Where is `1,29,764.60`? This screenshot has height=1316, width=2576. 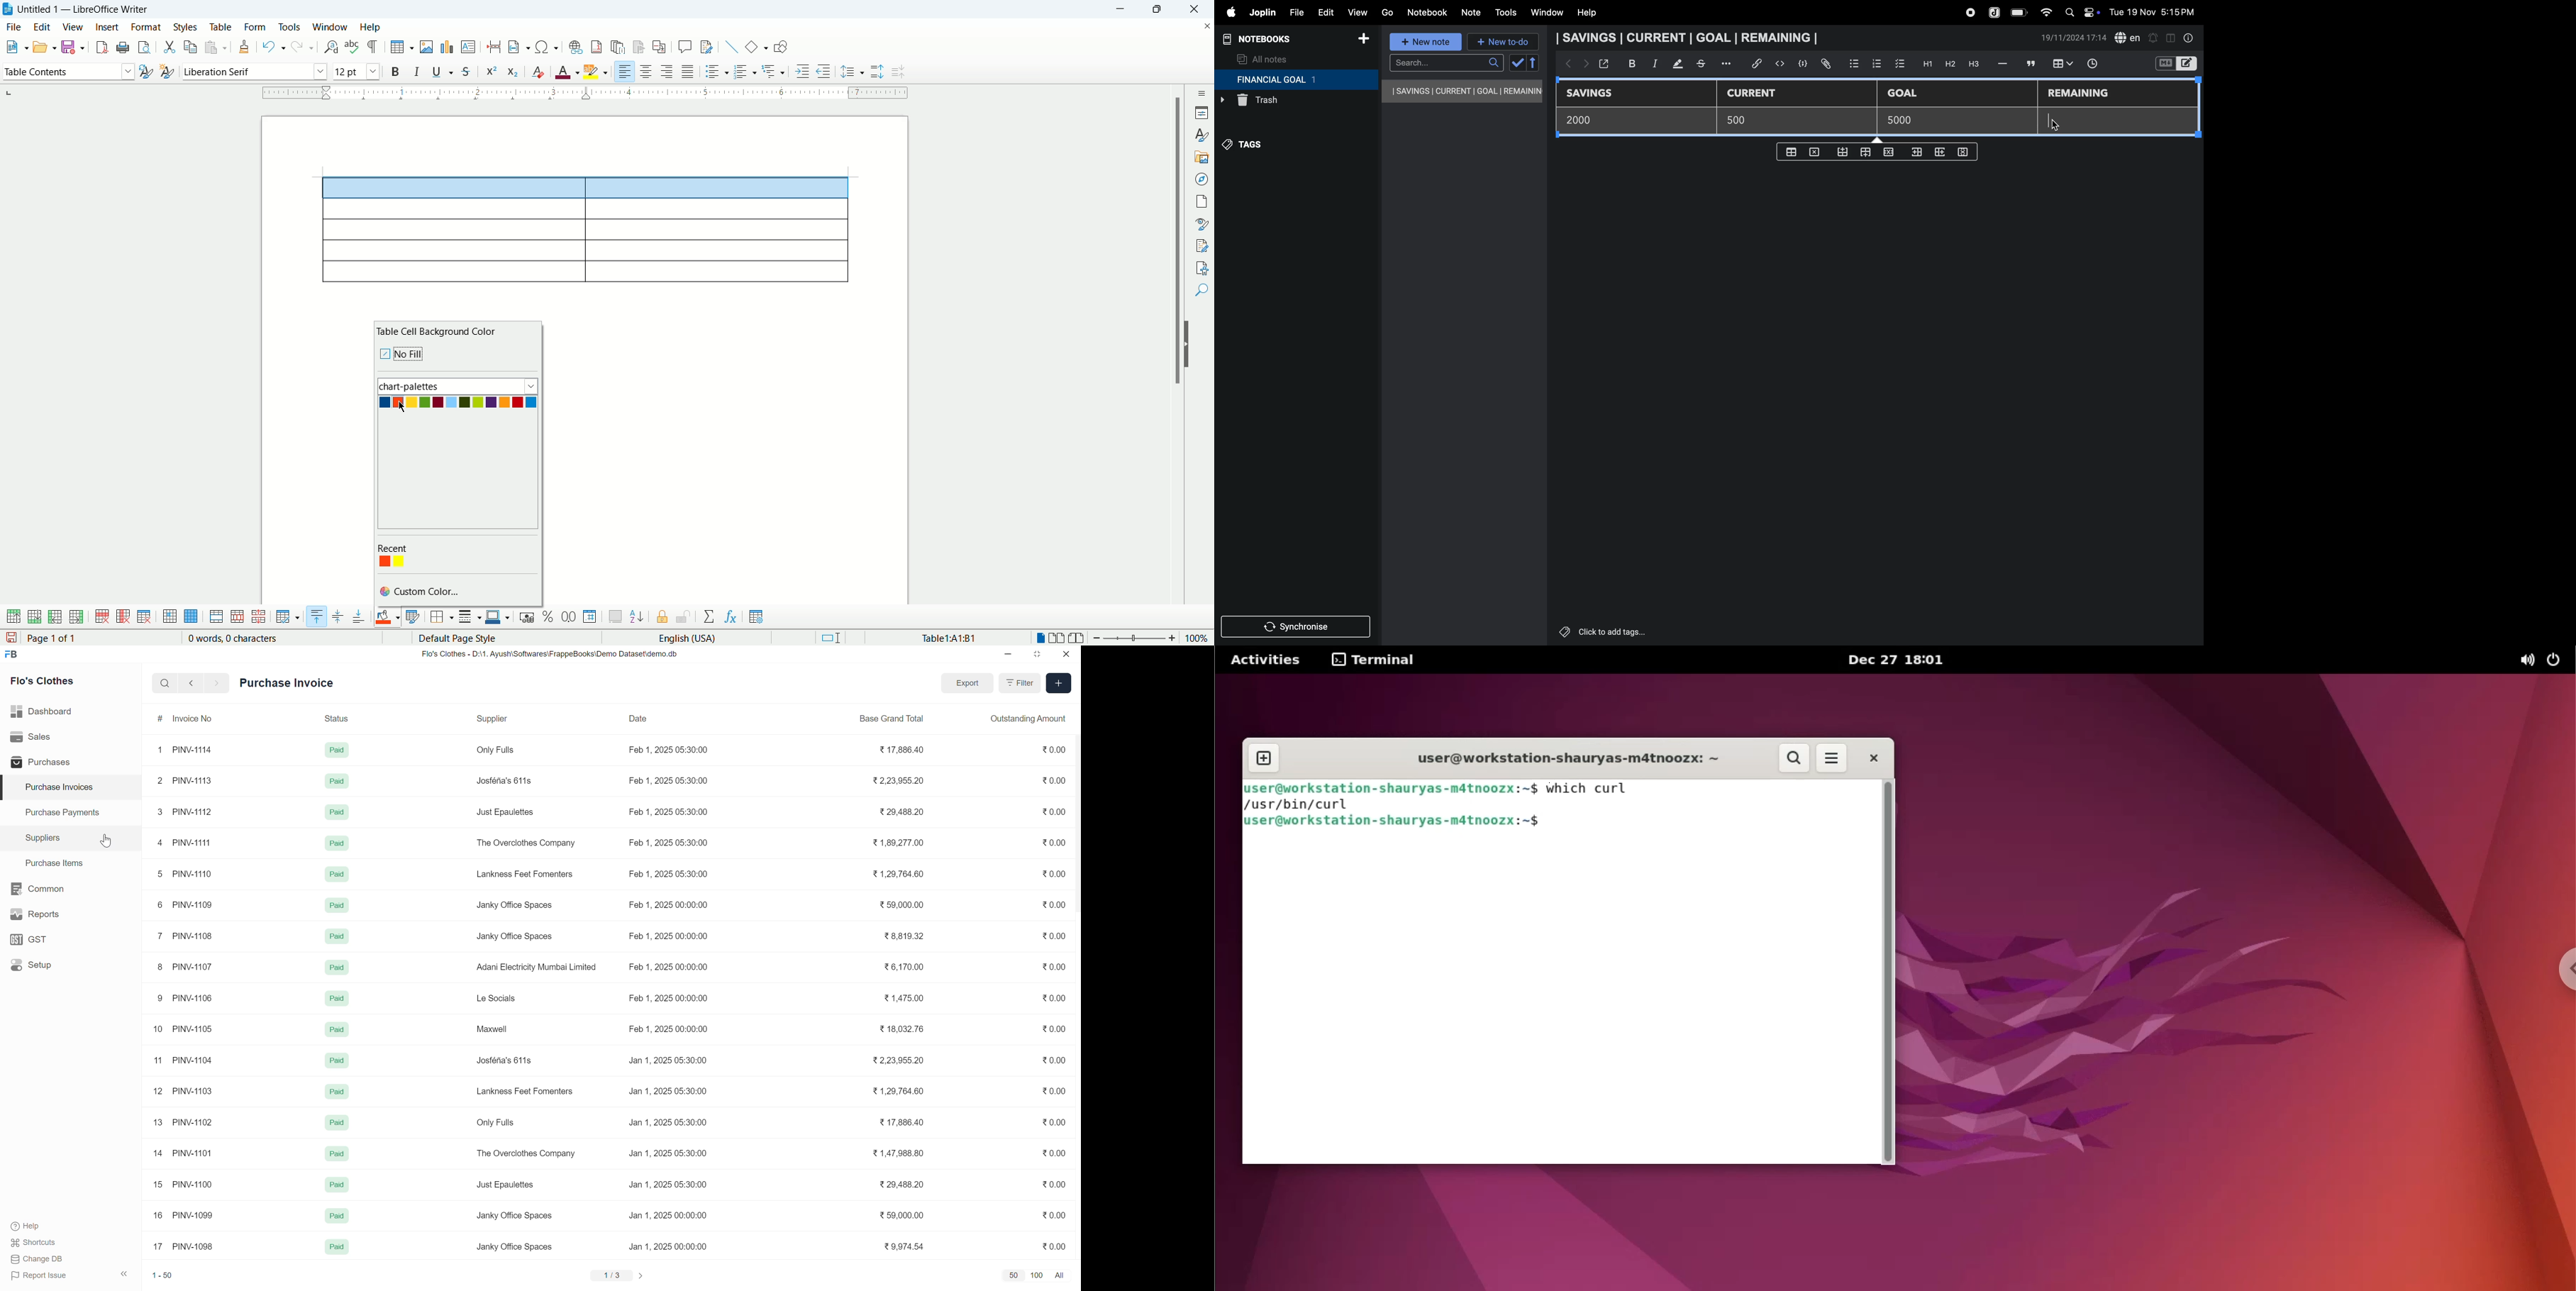
1,29,764.60 is located at coordinates (896, 1090).